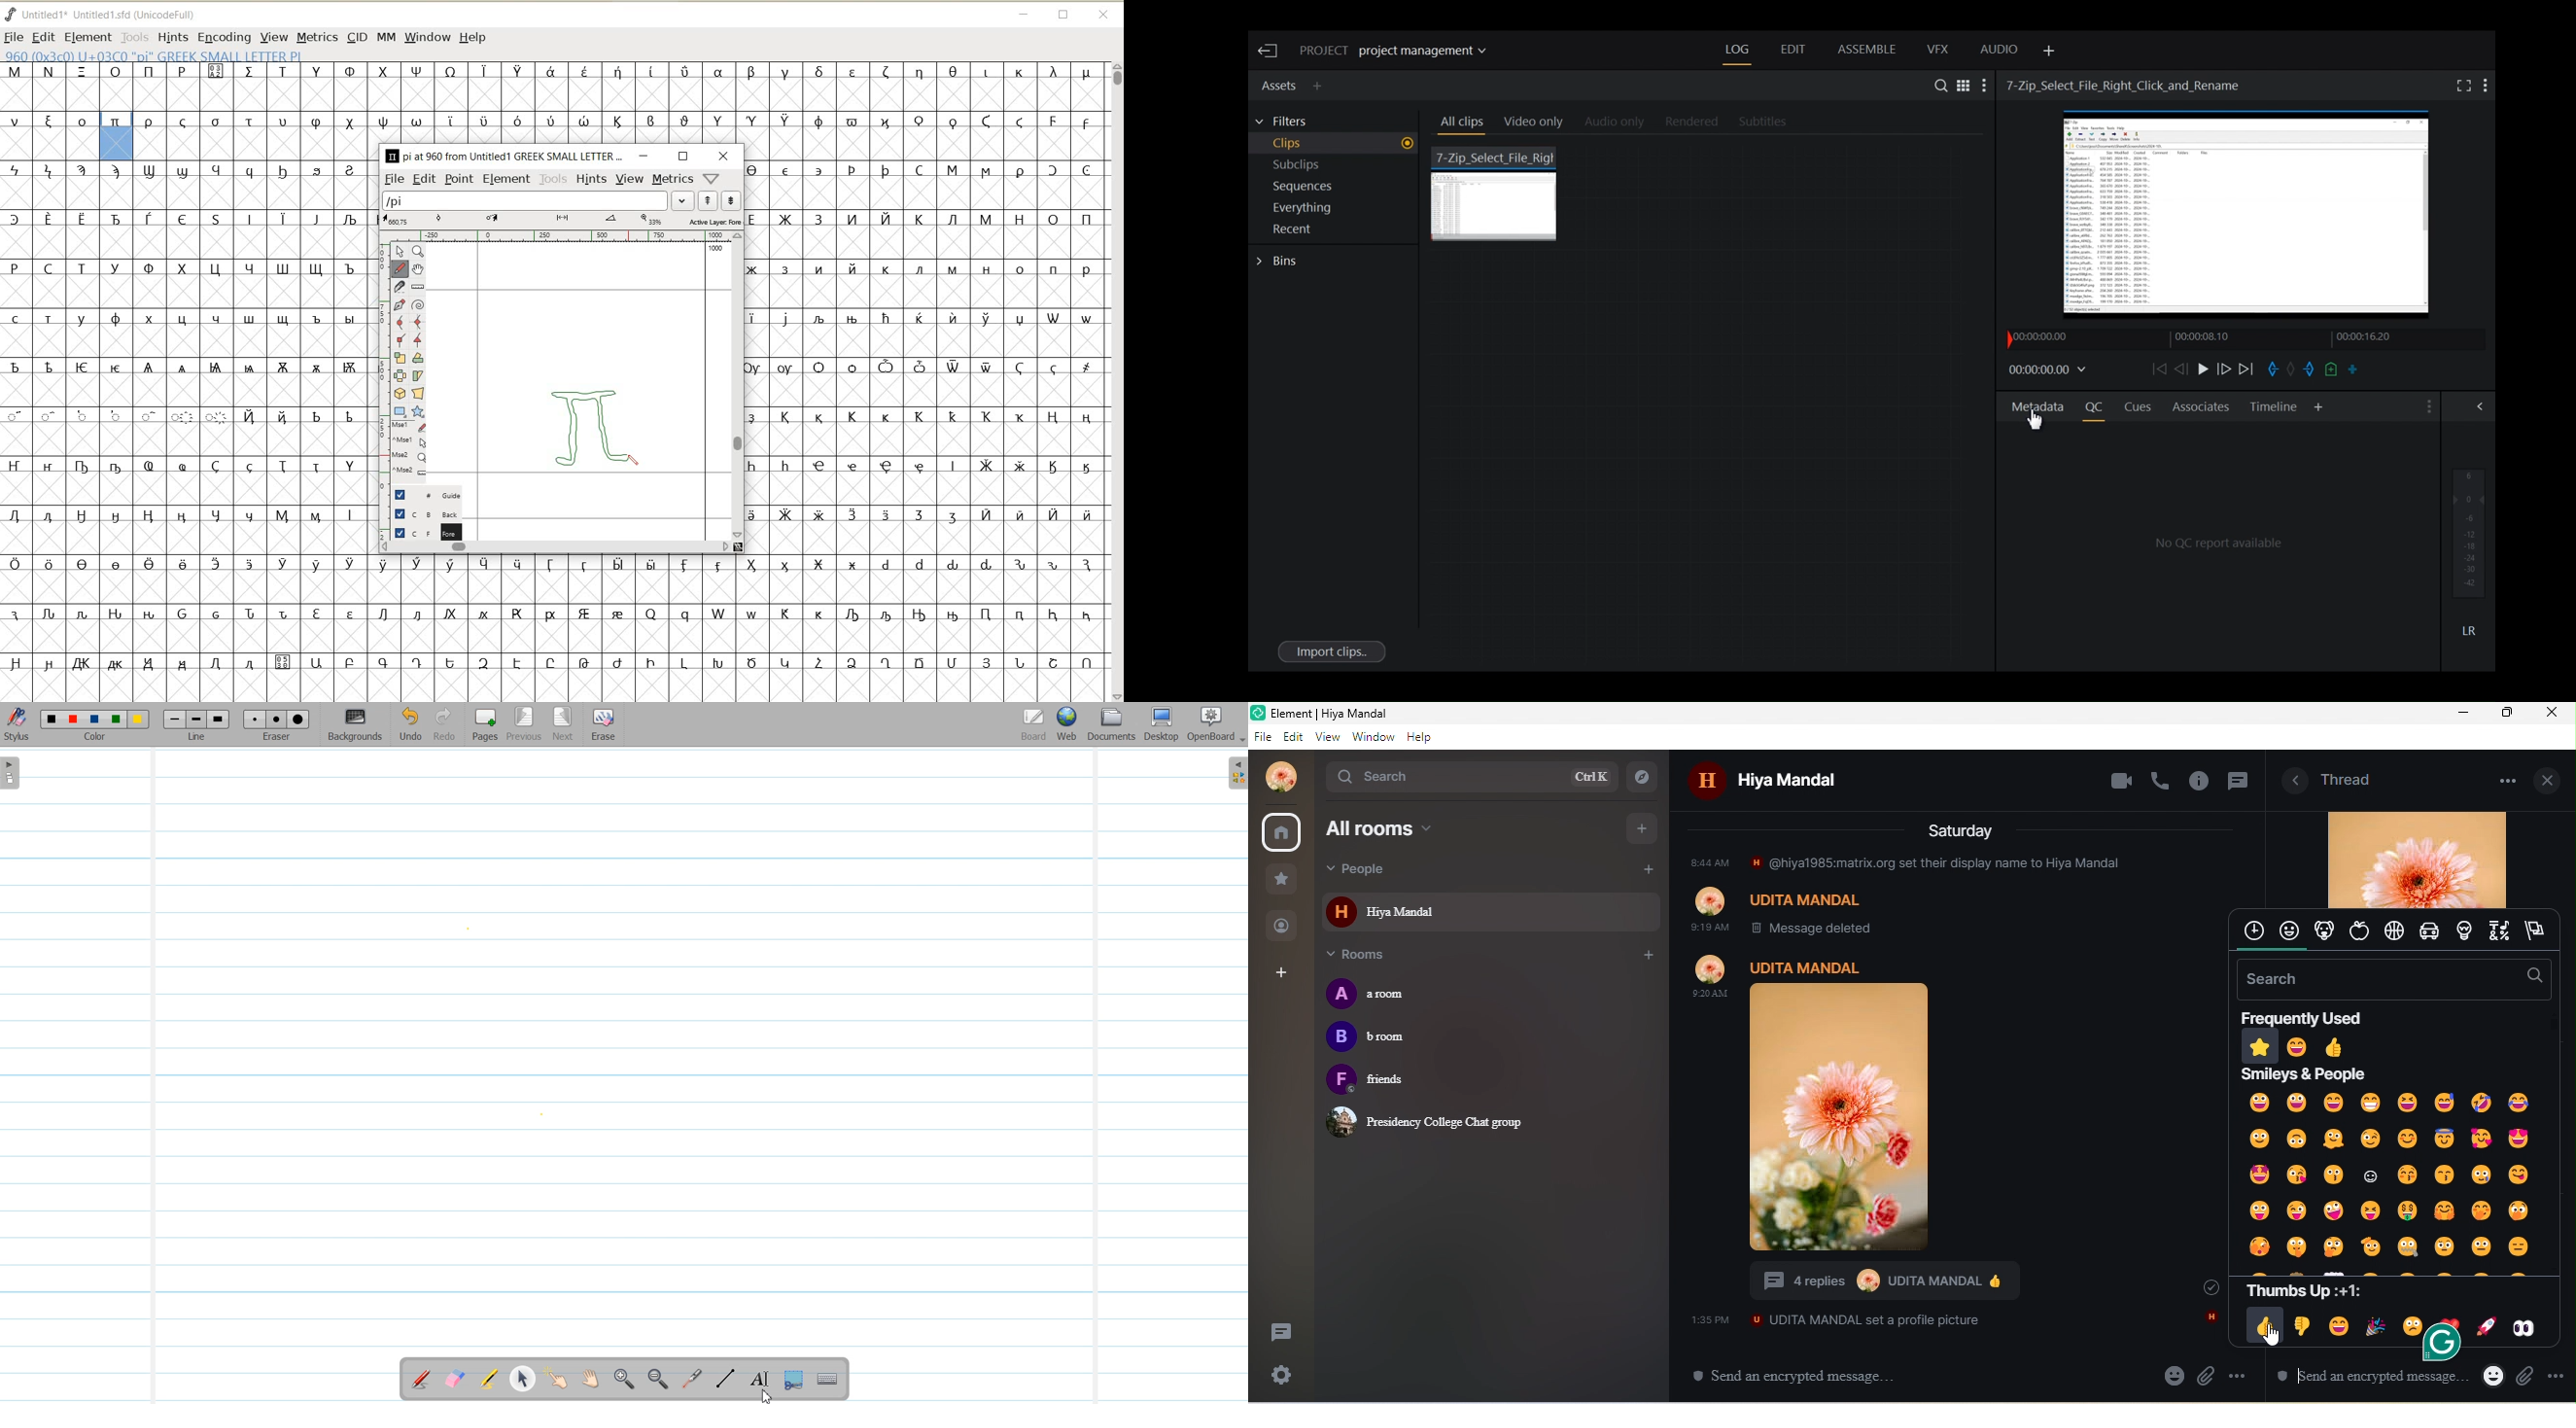 The height and width of the screenshot is (1428, 2576). I want to click on Bins, so click(1281, 261).